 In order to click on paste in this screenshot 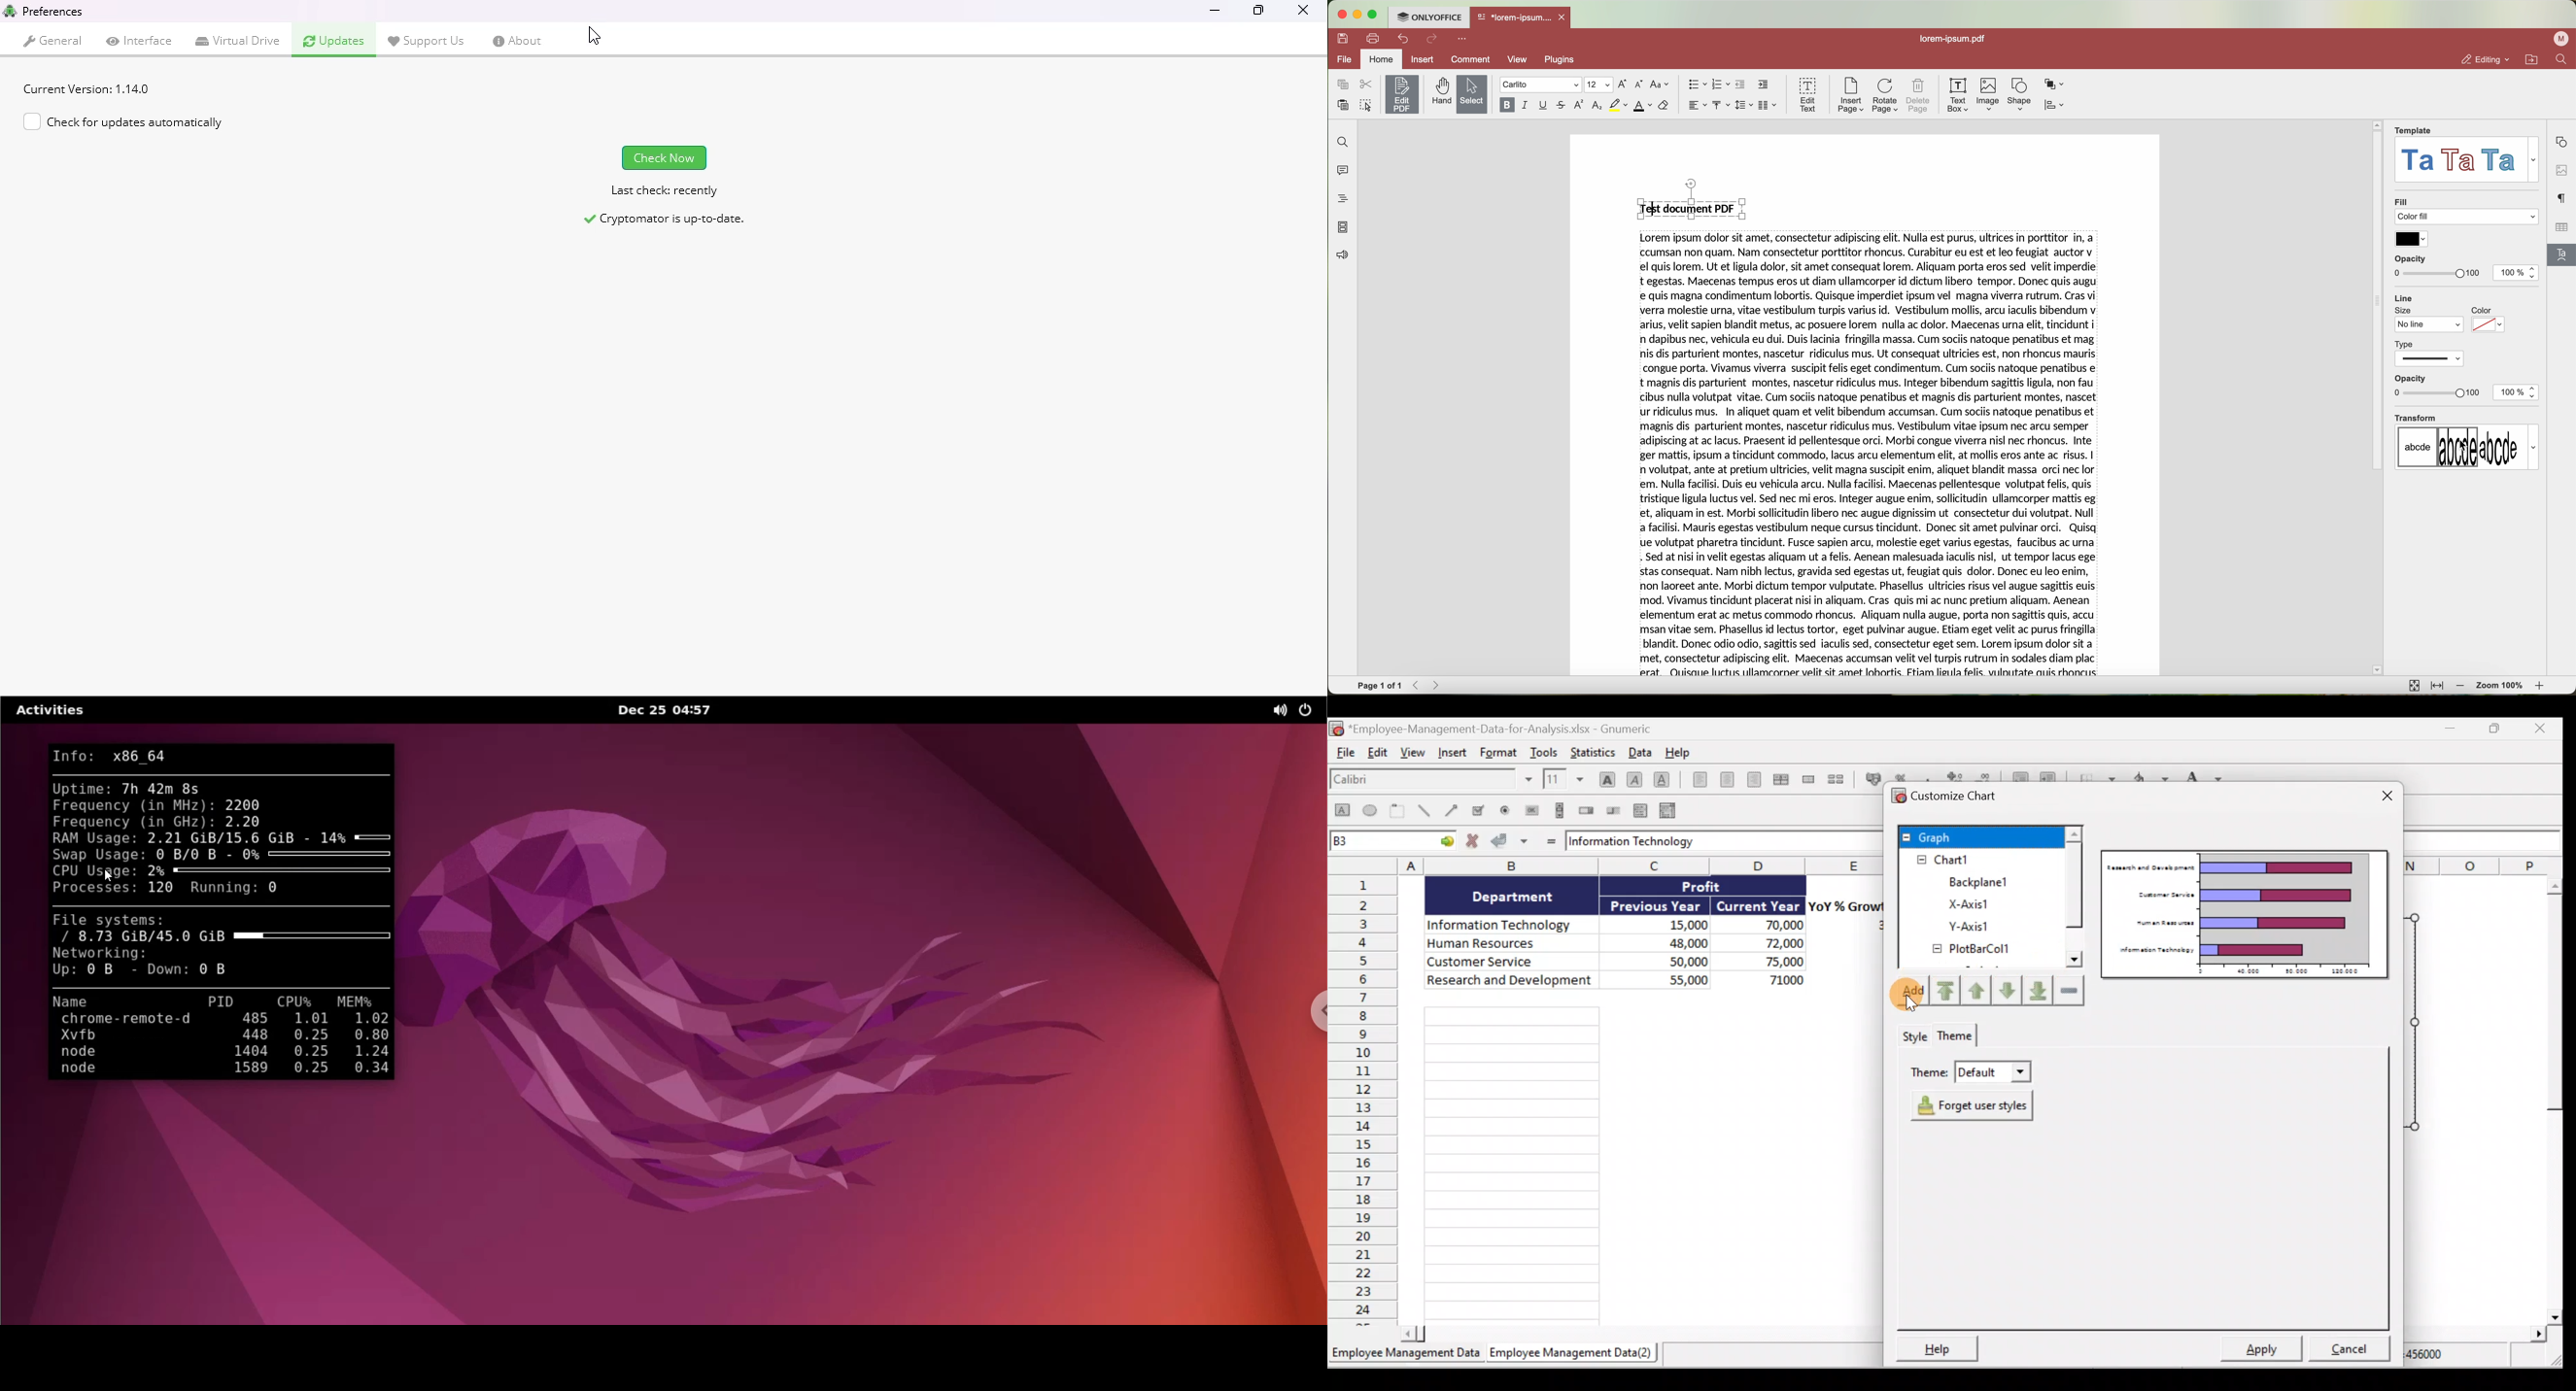, I will do `click(1342, 105)`.